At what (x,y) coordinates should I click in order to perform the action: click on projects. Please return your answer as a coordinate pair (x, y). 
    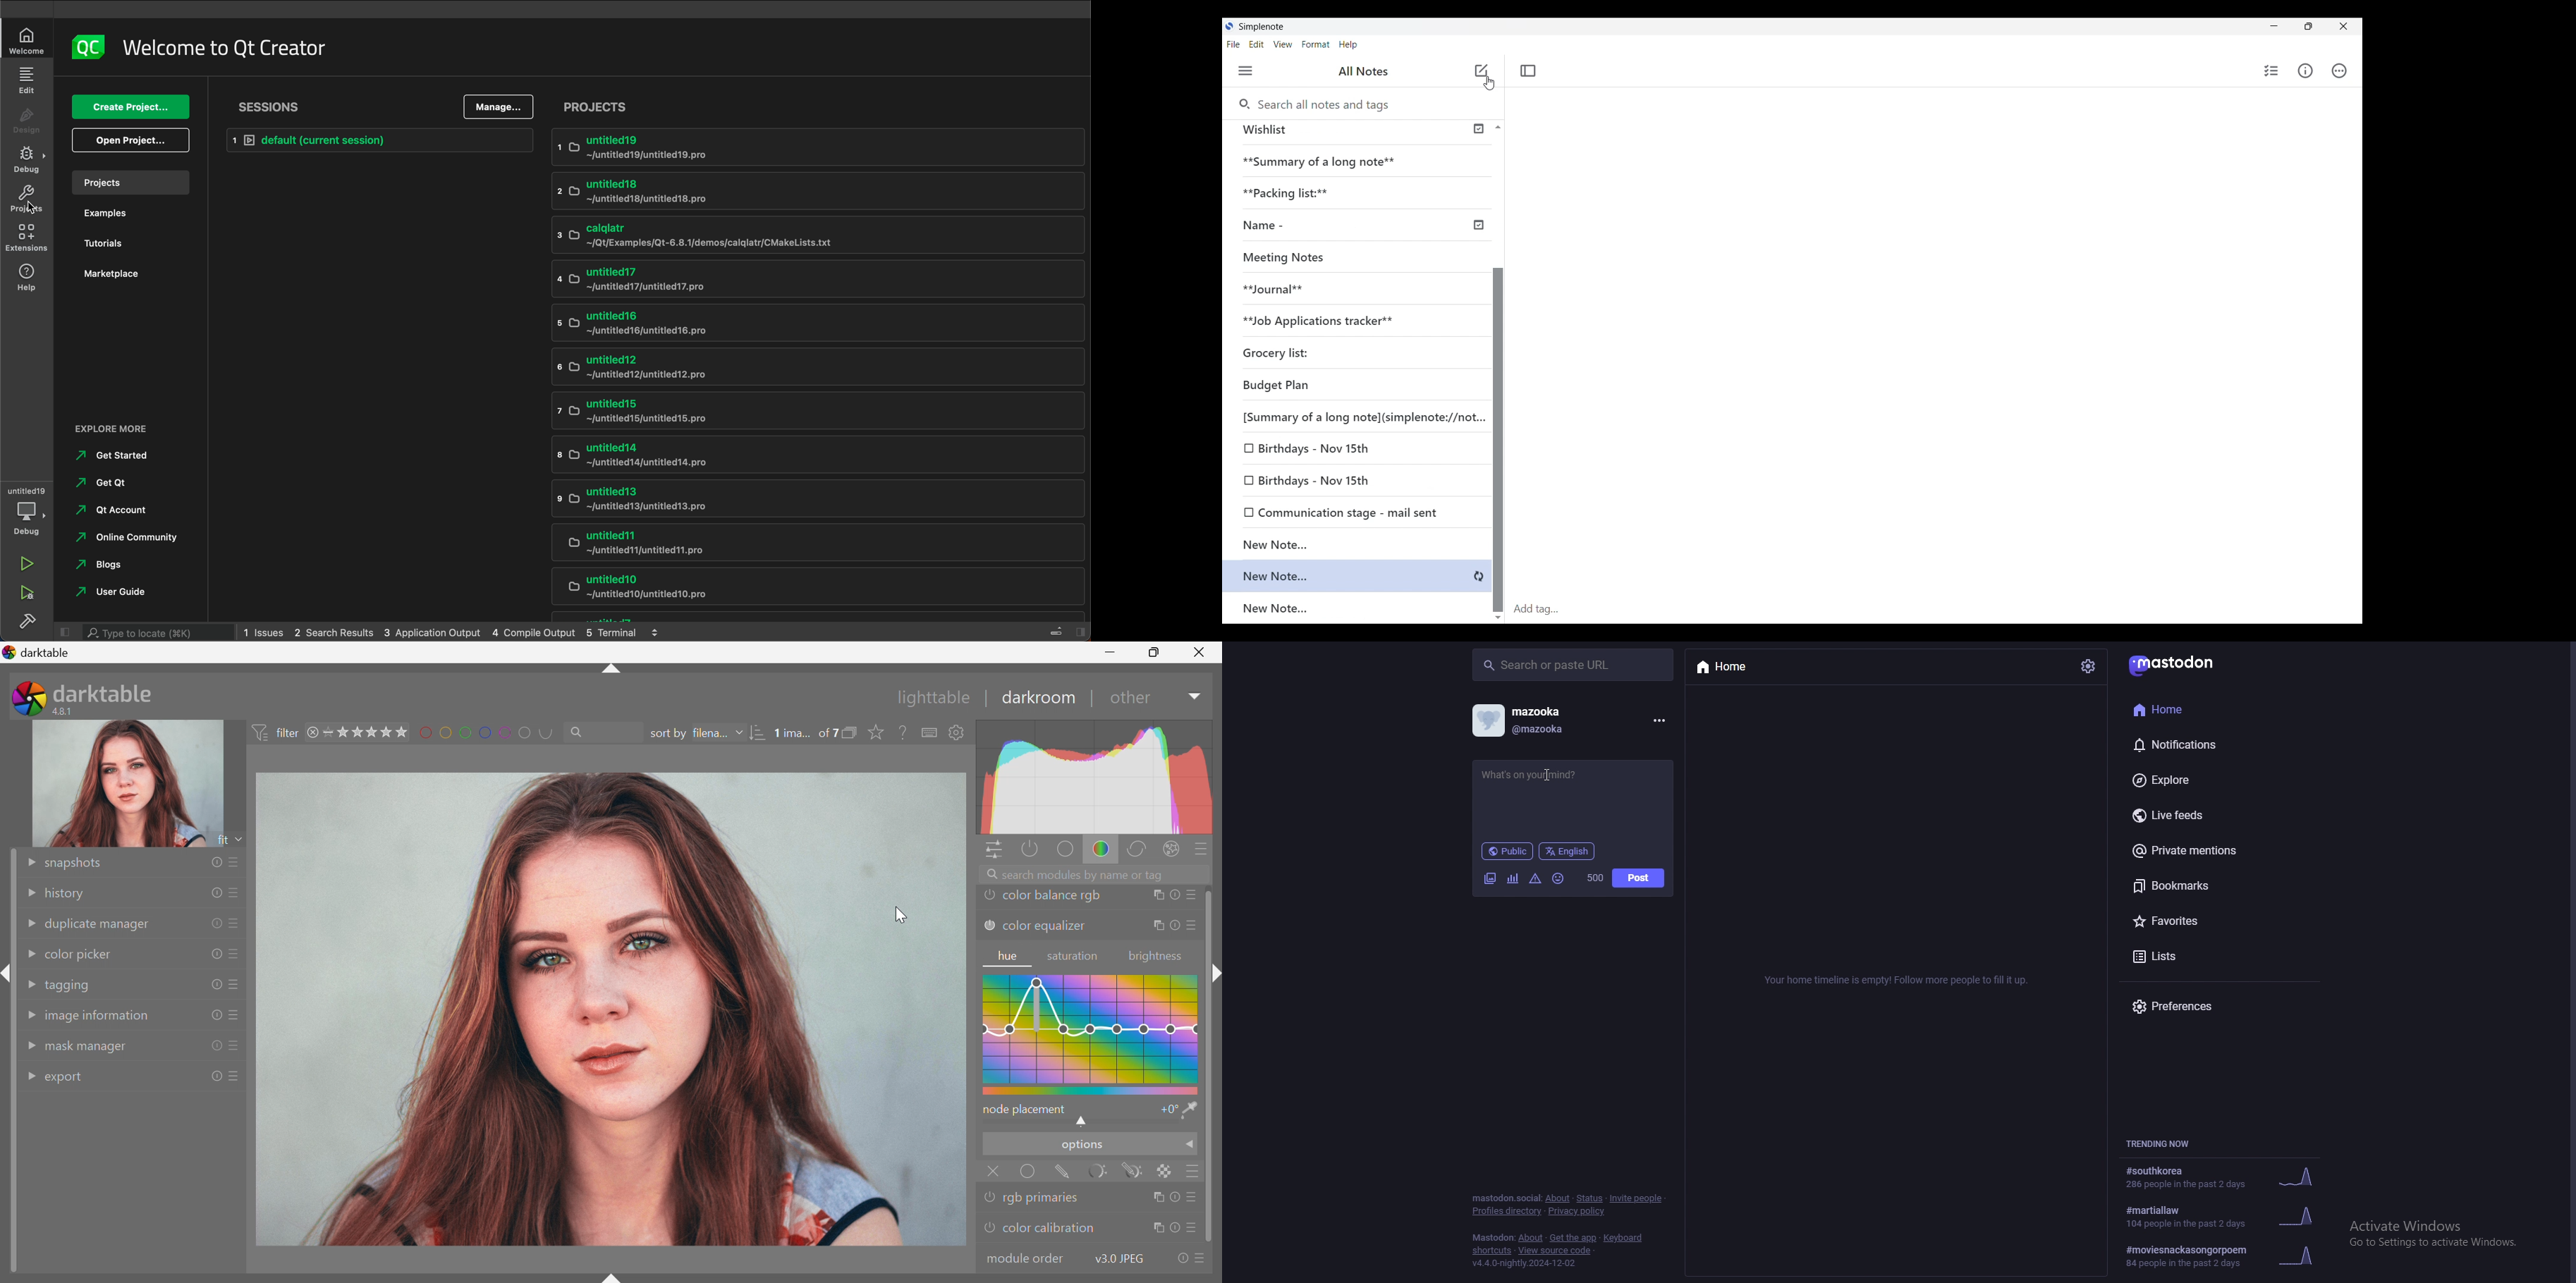
    Looking at the image, I should click on (25, 198).